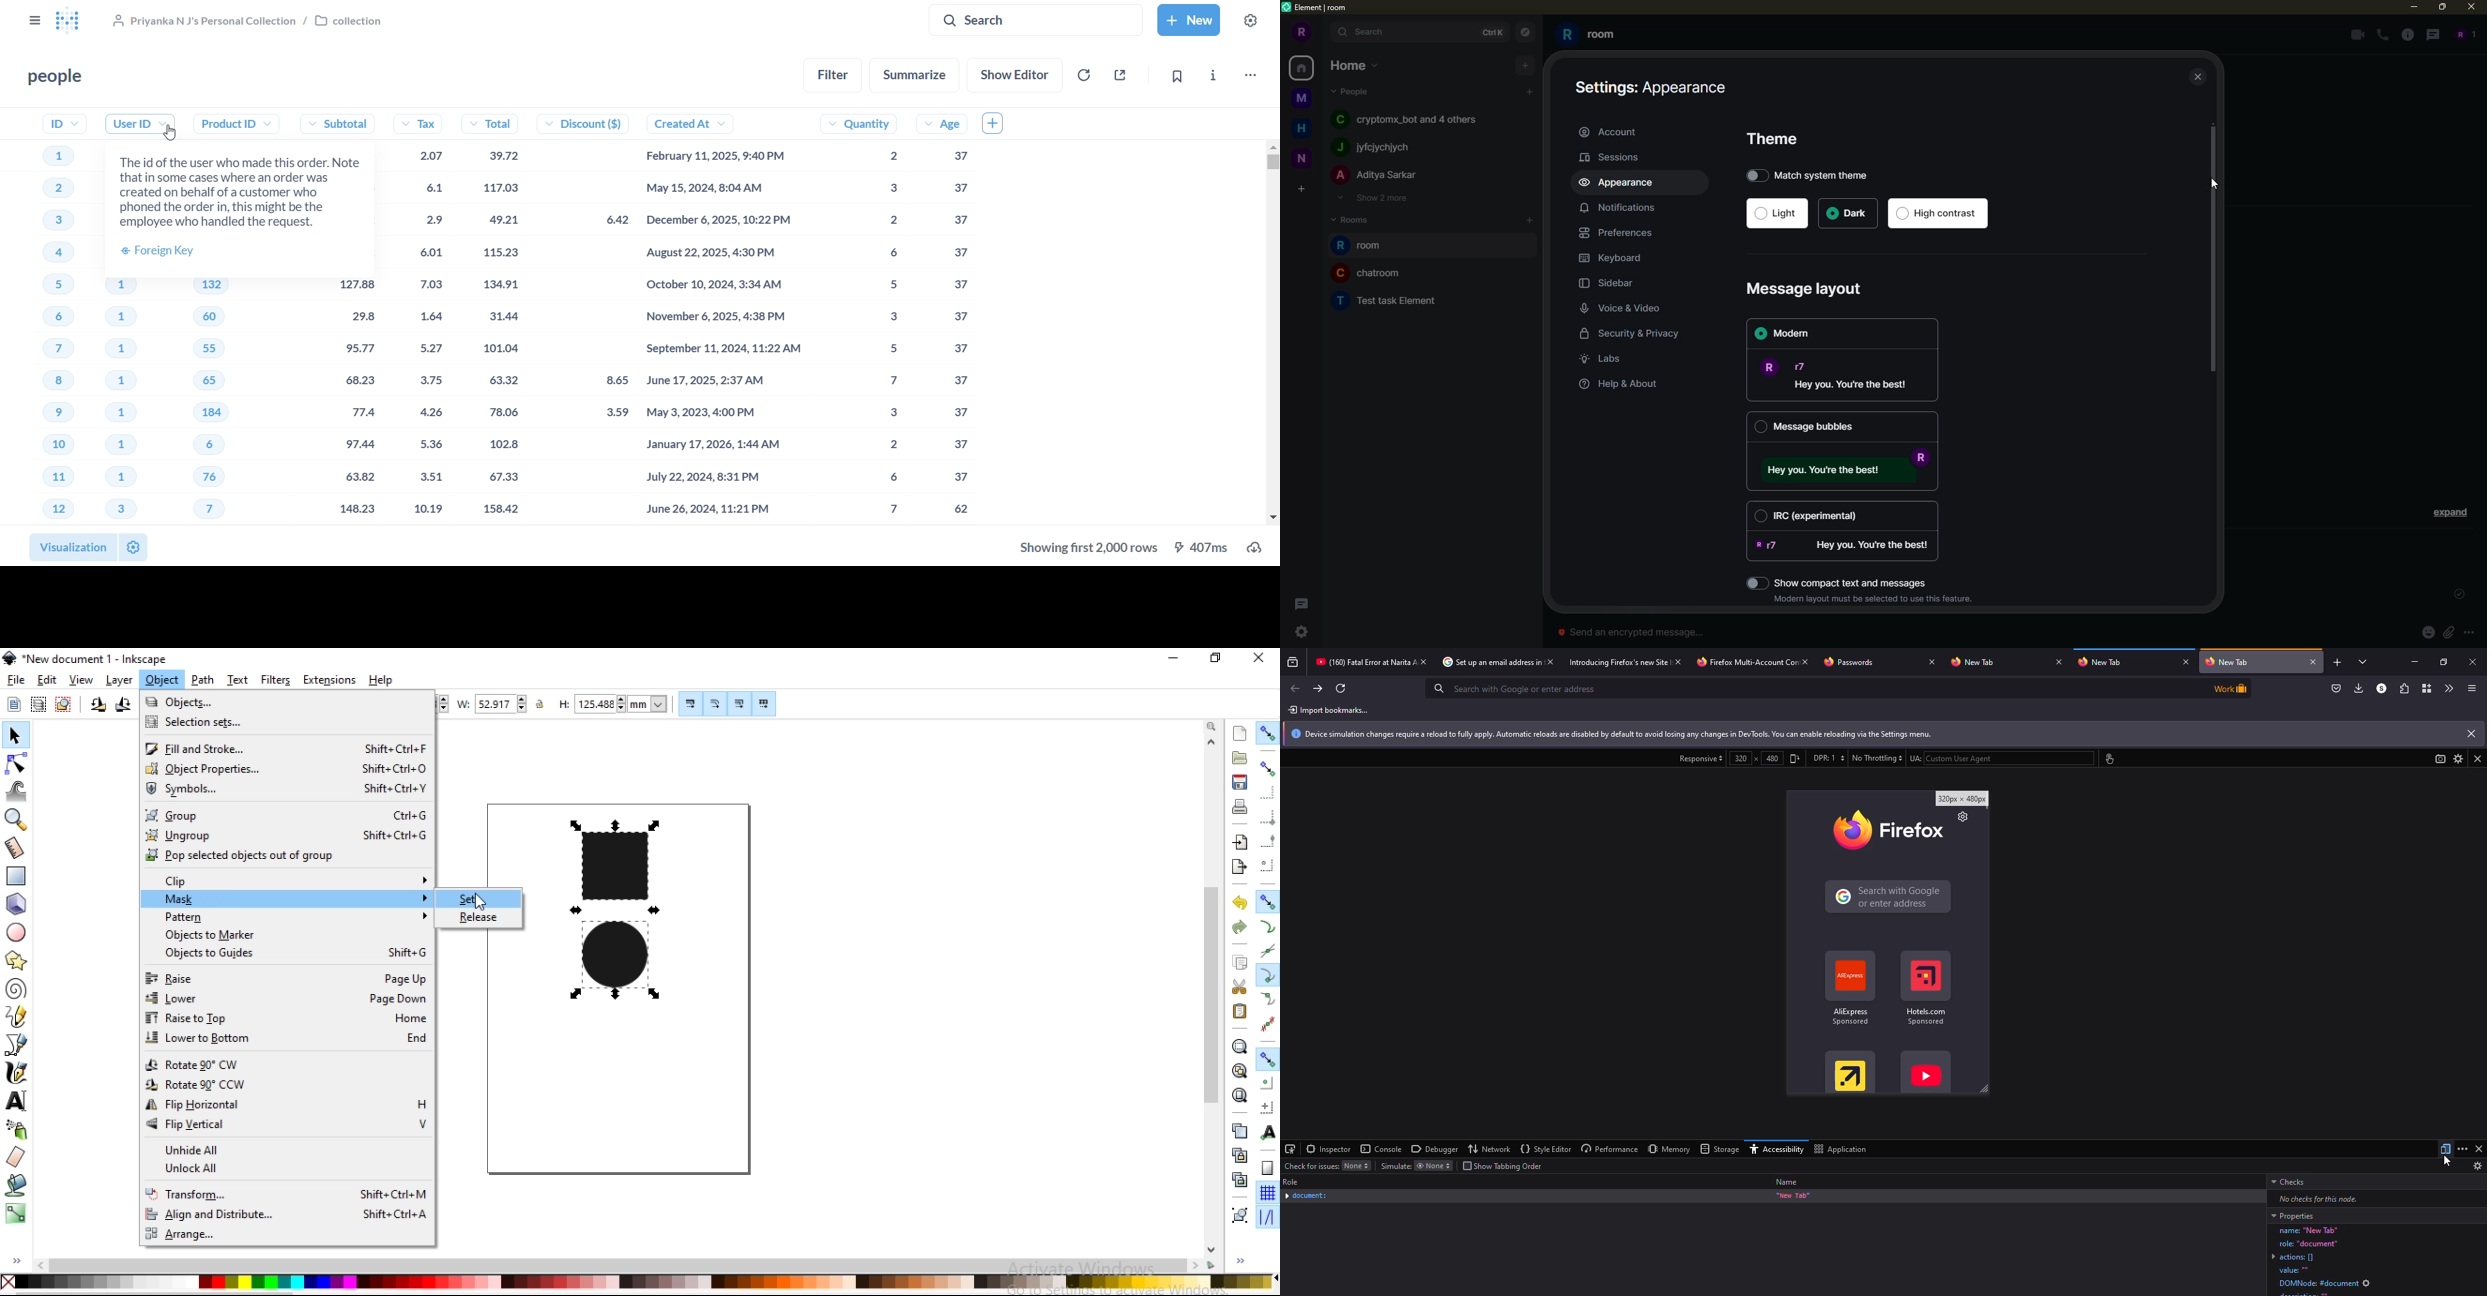 This screenshot has width=2492, height=1316. What do you see at coordinates (1376, 147) in the screenshot?
I see `people` at bounding box center [1376, 147].